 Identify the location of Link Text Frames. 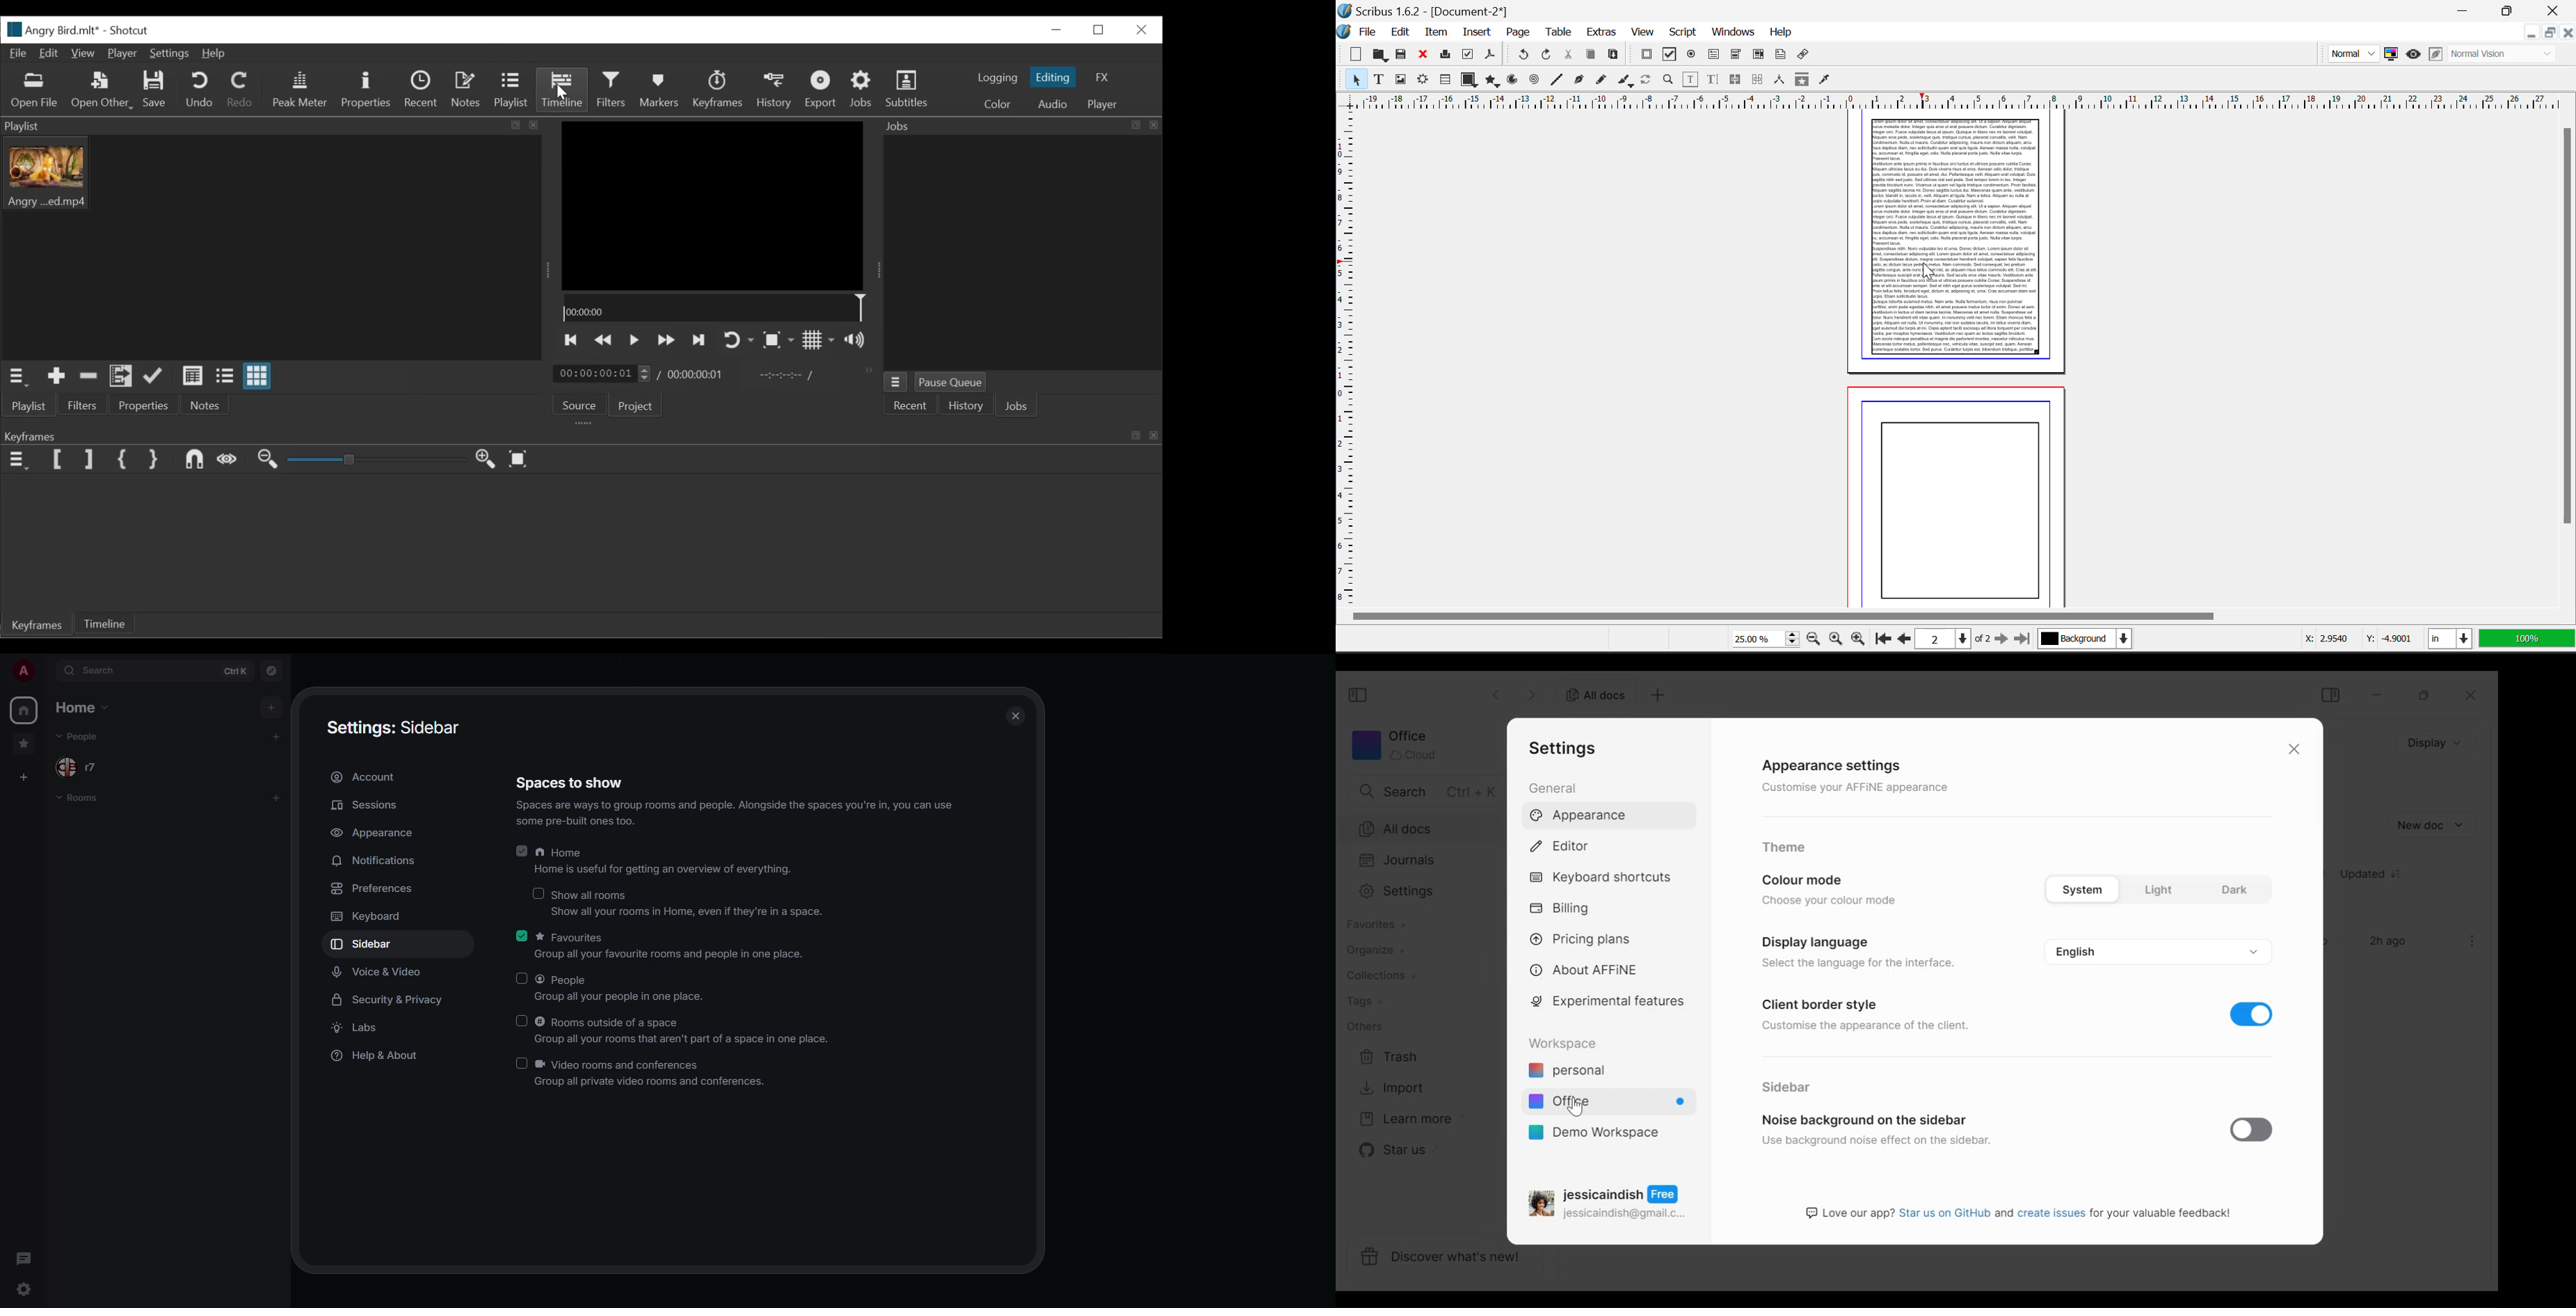
(1736, 79).